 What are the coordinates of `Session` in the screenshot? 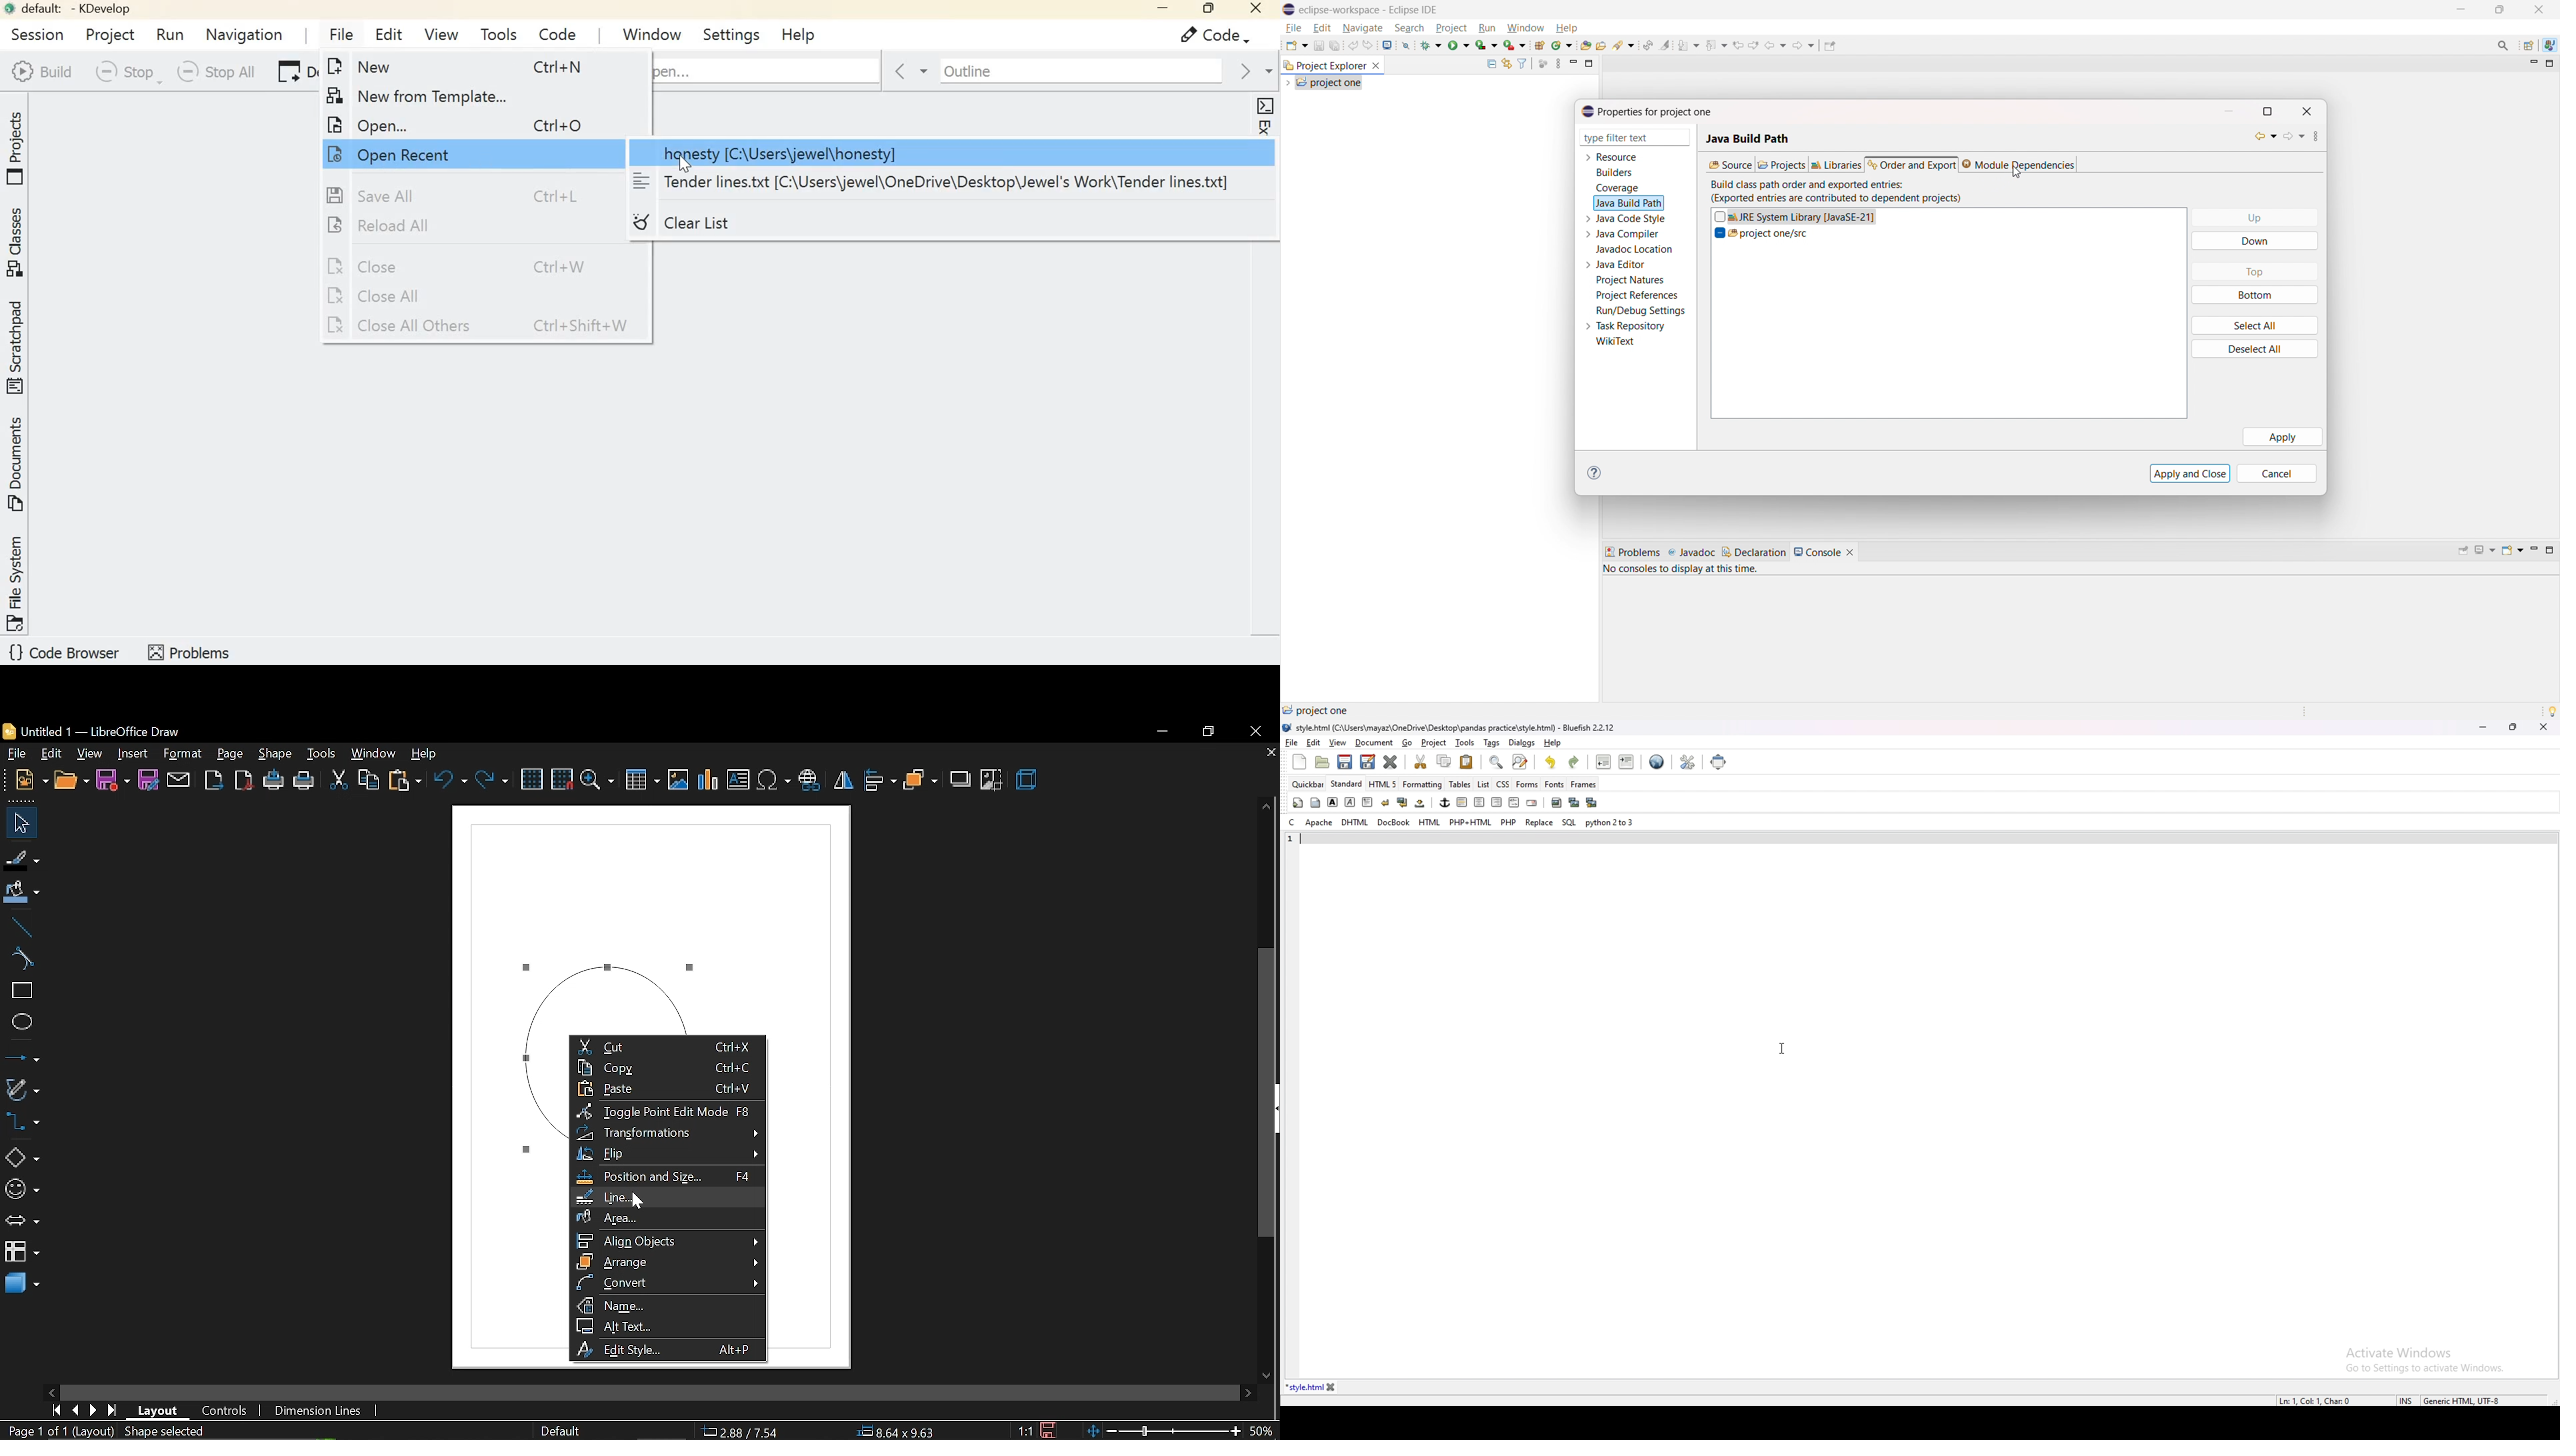 It's located at (34, 33).